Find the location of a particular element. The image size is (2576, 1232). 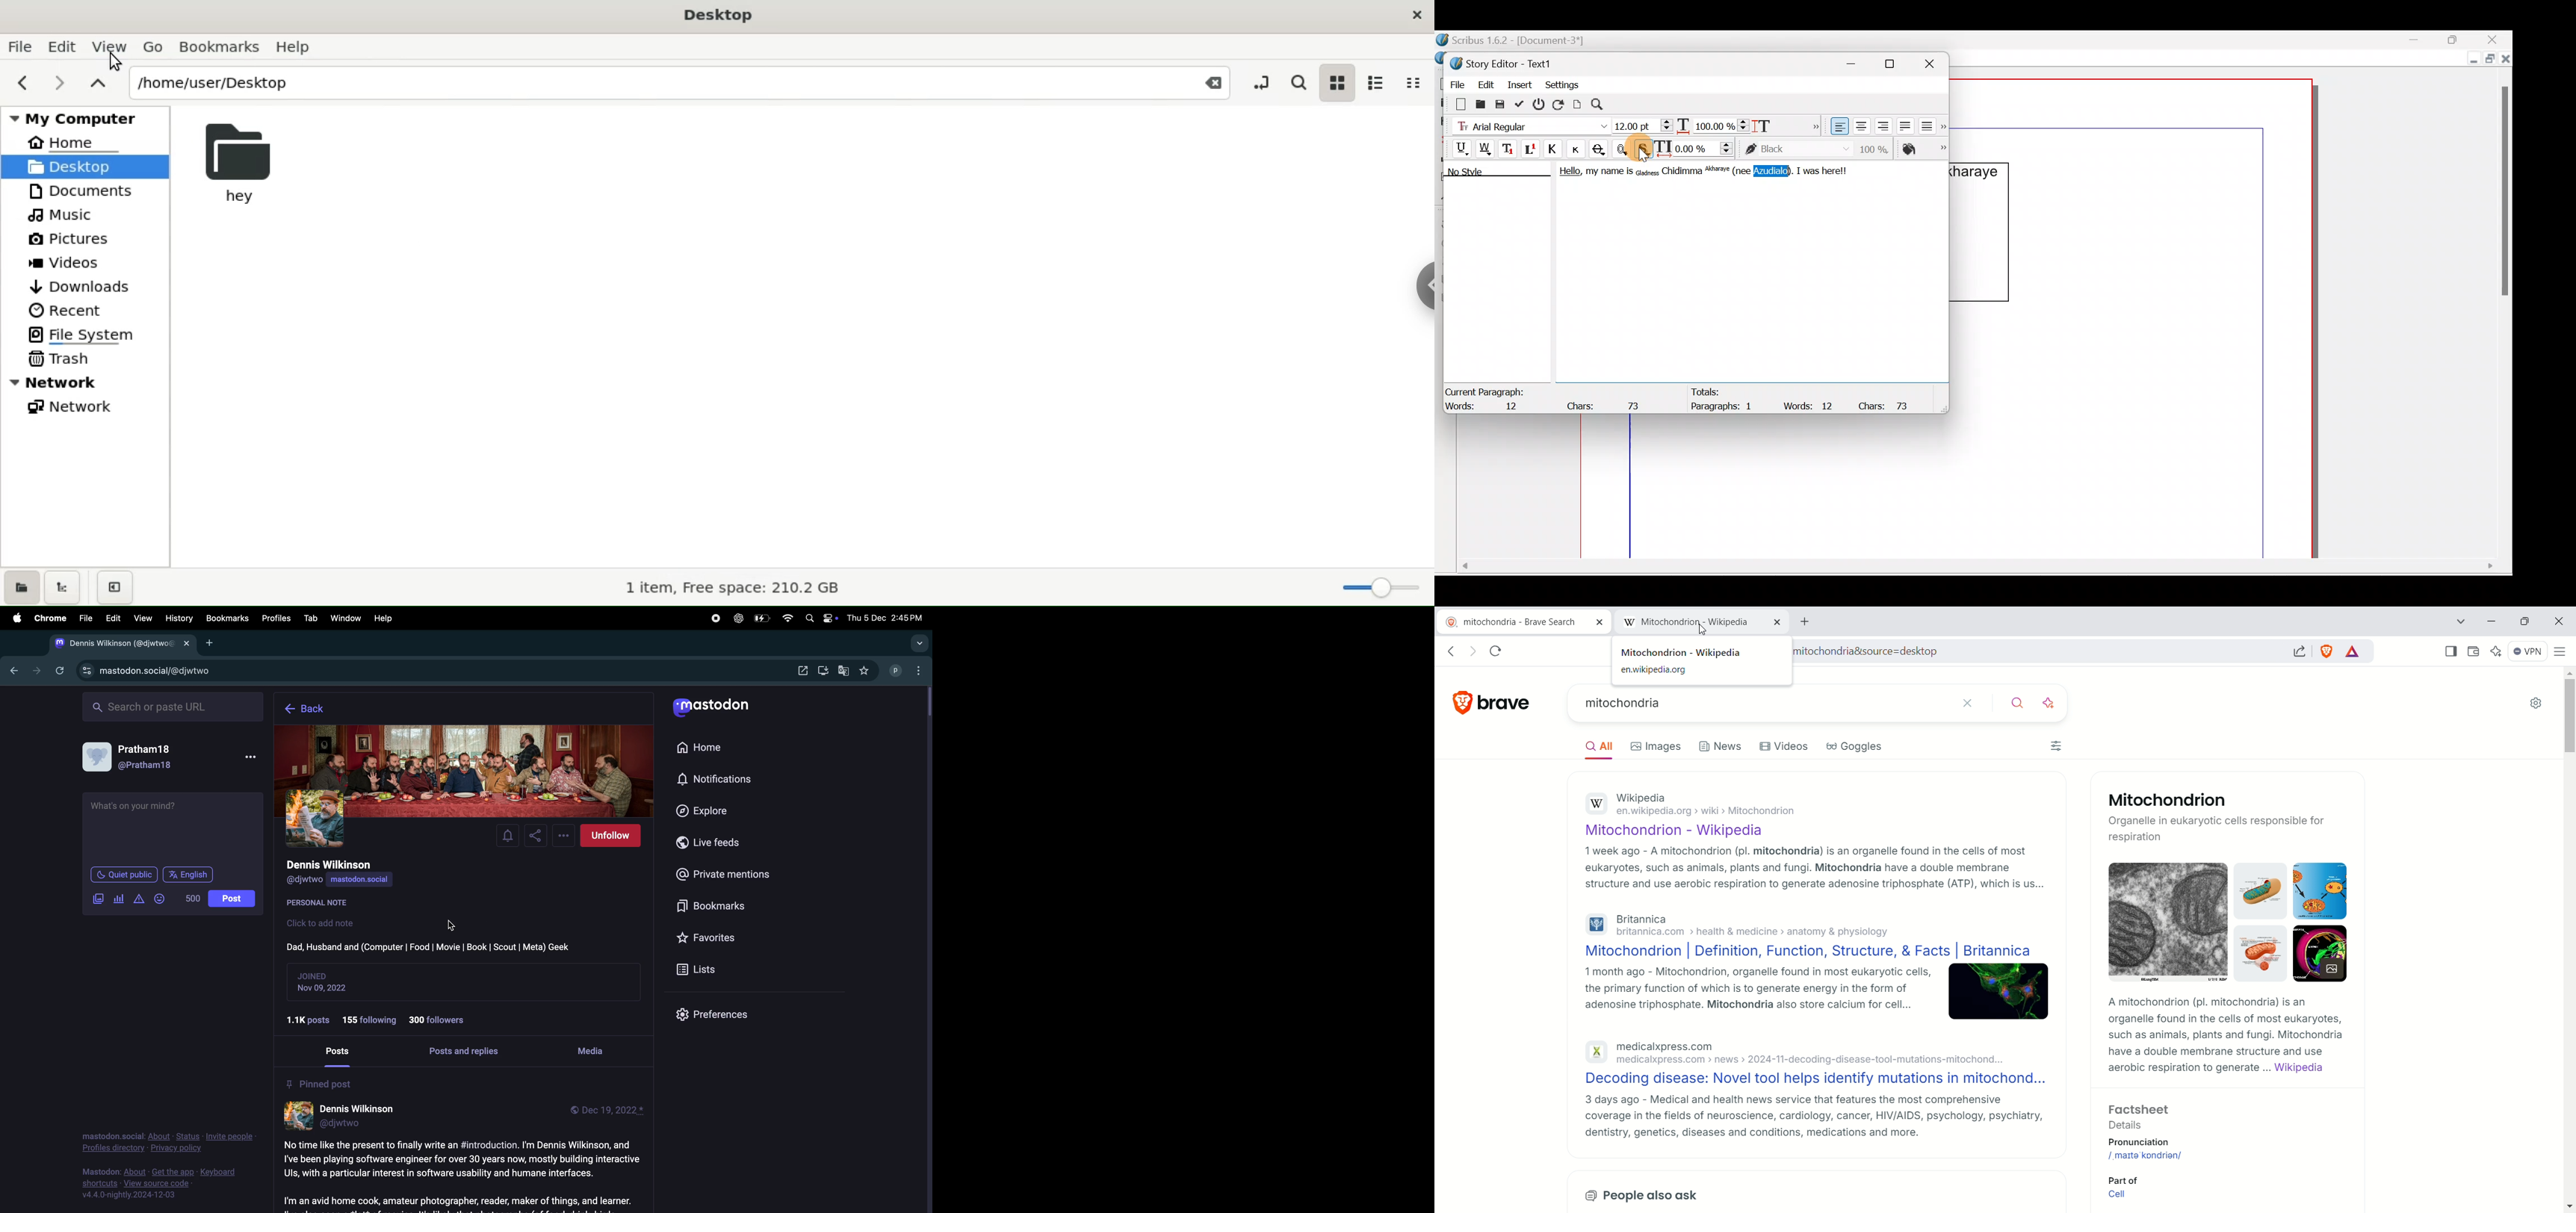

trash is located at coordinates (61, 359).